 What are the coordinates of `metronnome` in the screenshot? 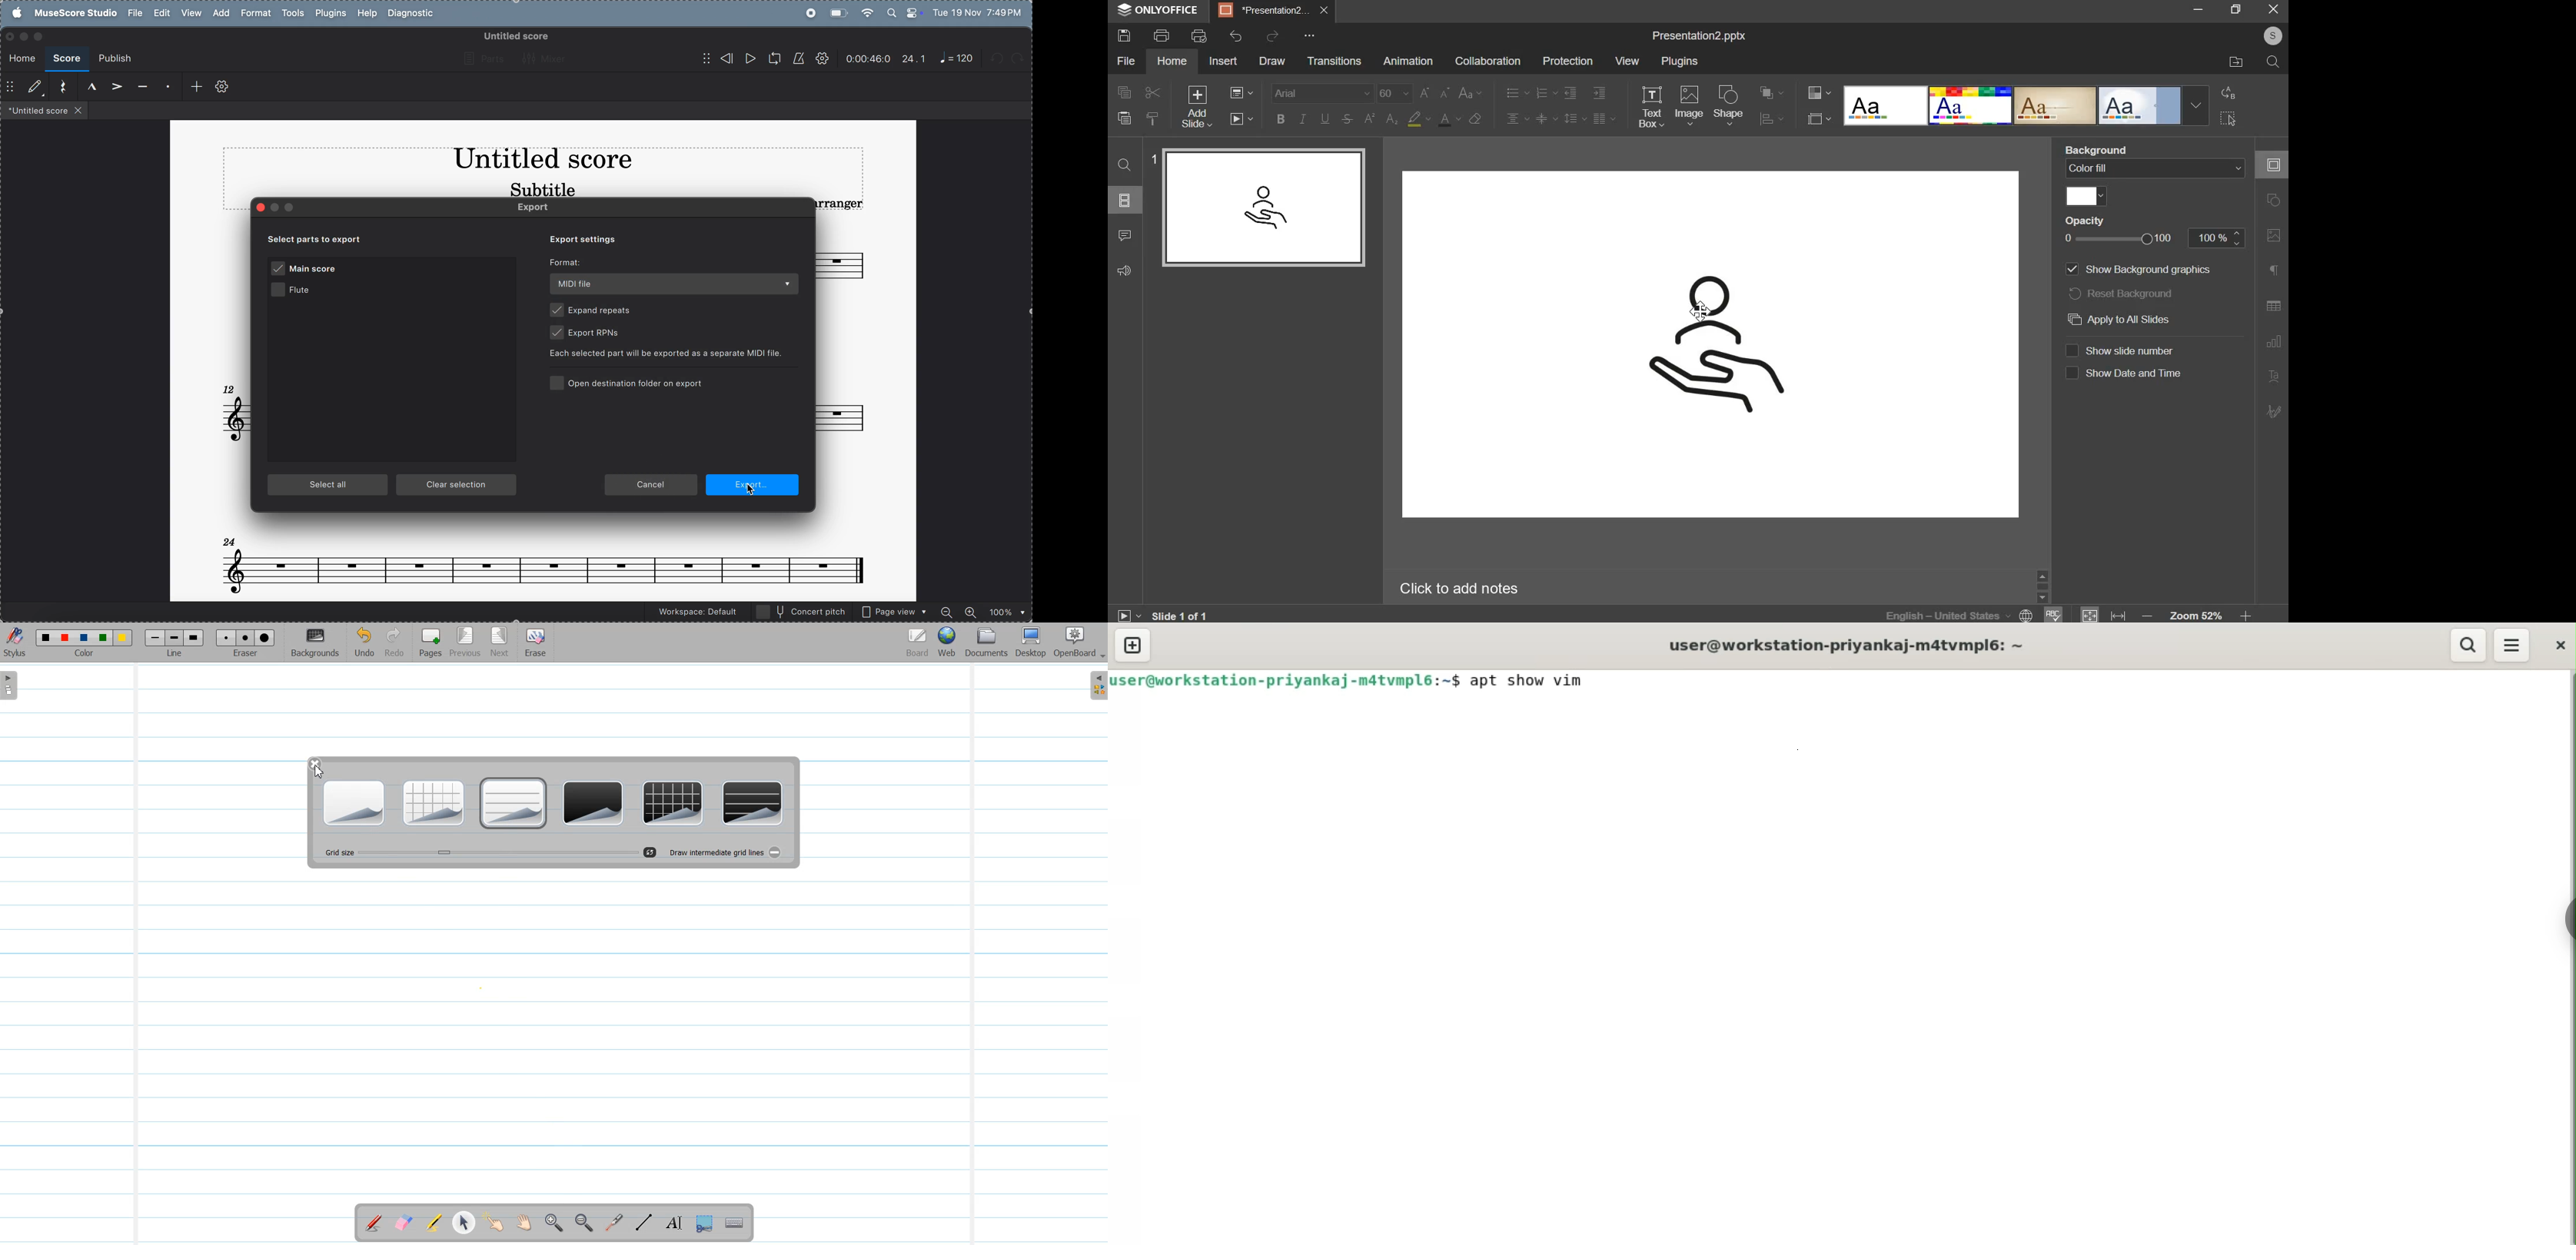 It's located at (798, 58).